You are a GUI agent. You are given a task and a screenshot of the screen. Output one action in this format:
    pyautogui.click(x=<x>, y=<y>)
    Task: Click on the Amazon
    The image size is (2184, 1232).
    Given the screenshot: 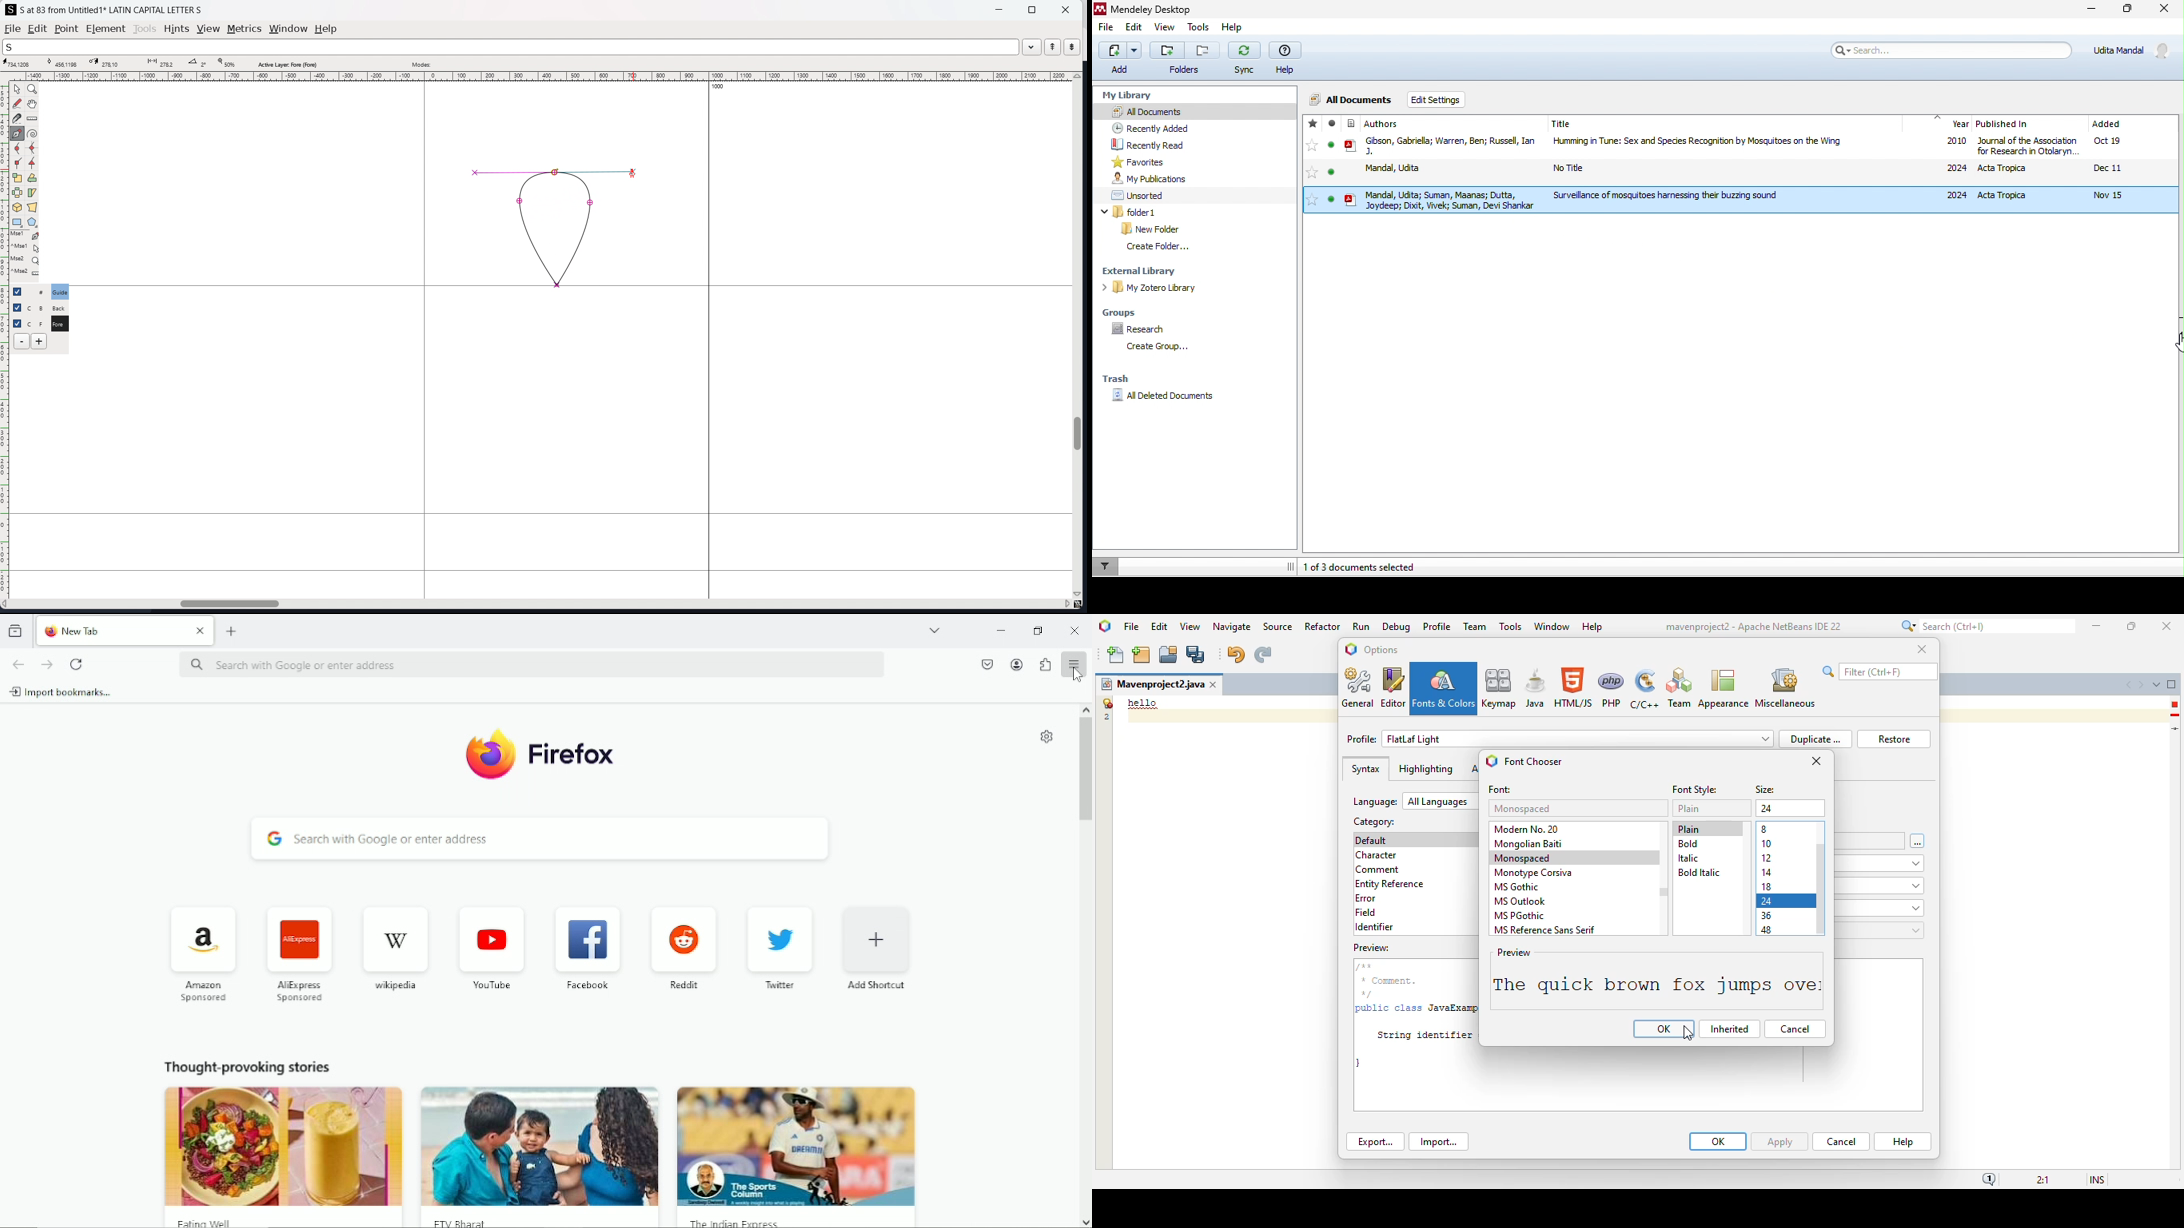 What is the action you would take?
    pyautogui.click(x=201, y=995)
    